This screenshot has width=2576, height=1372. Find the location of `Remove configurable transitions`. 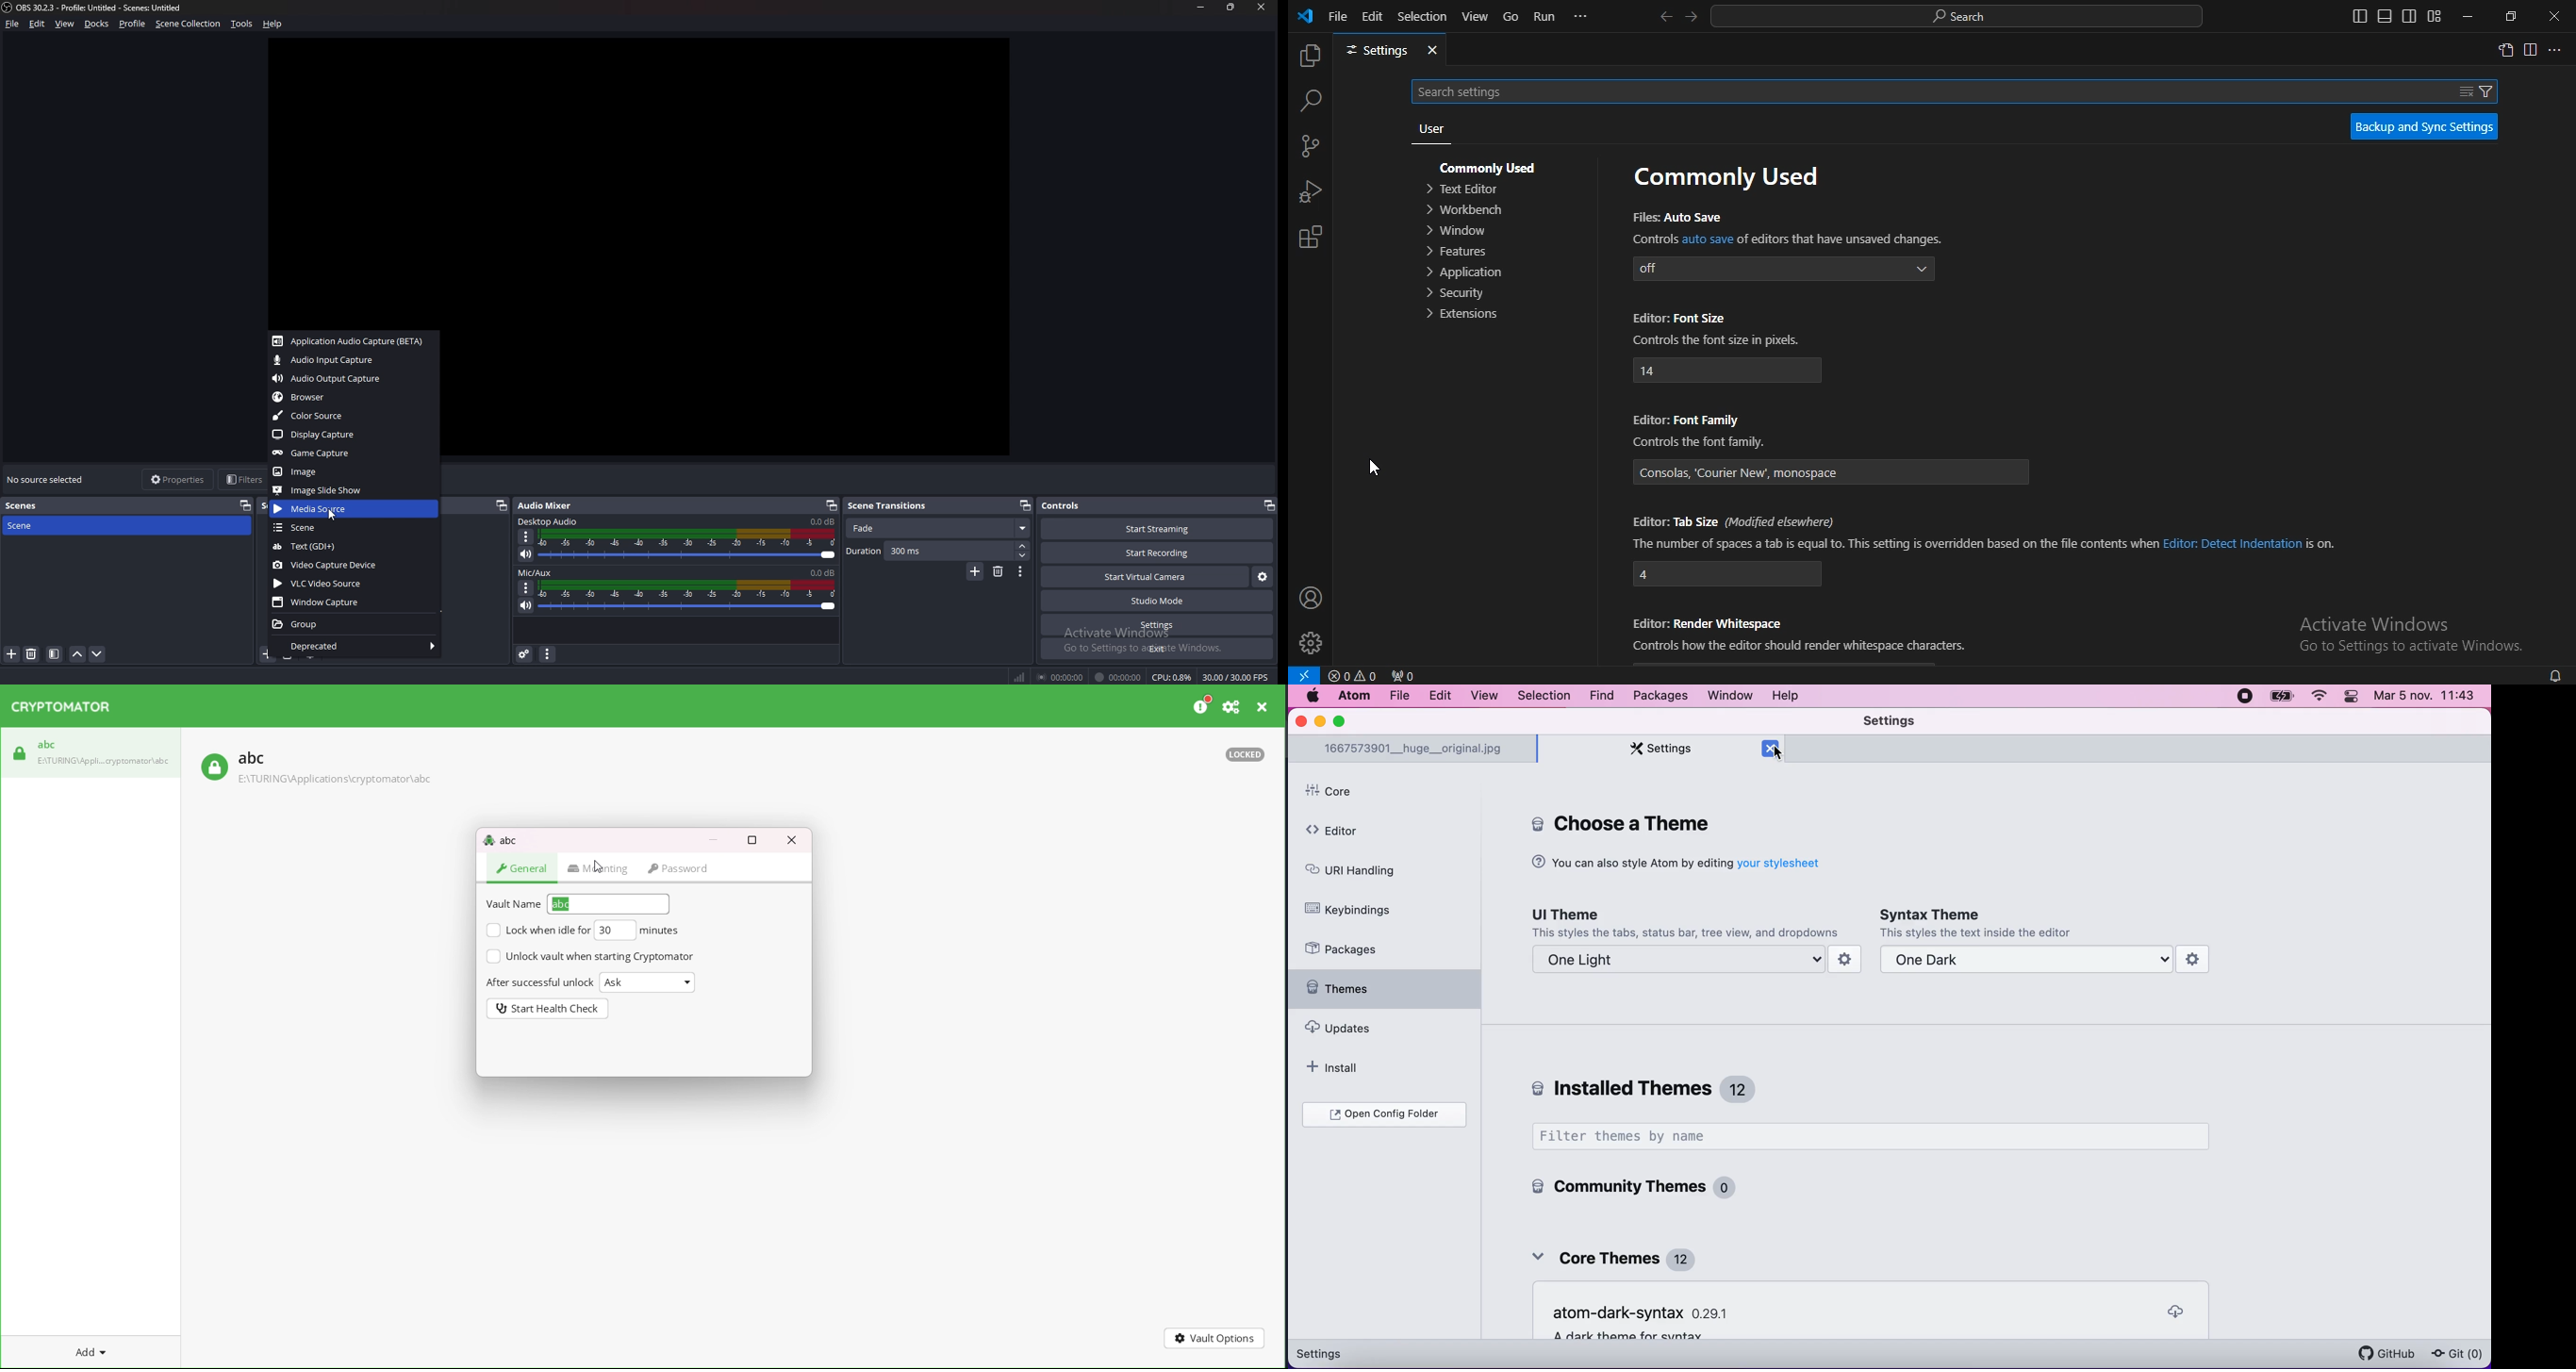

Remove configurable transitions is located at coordinates (1000, 571).